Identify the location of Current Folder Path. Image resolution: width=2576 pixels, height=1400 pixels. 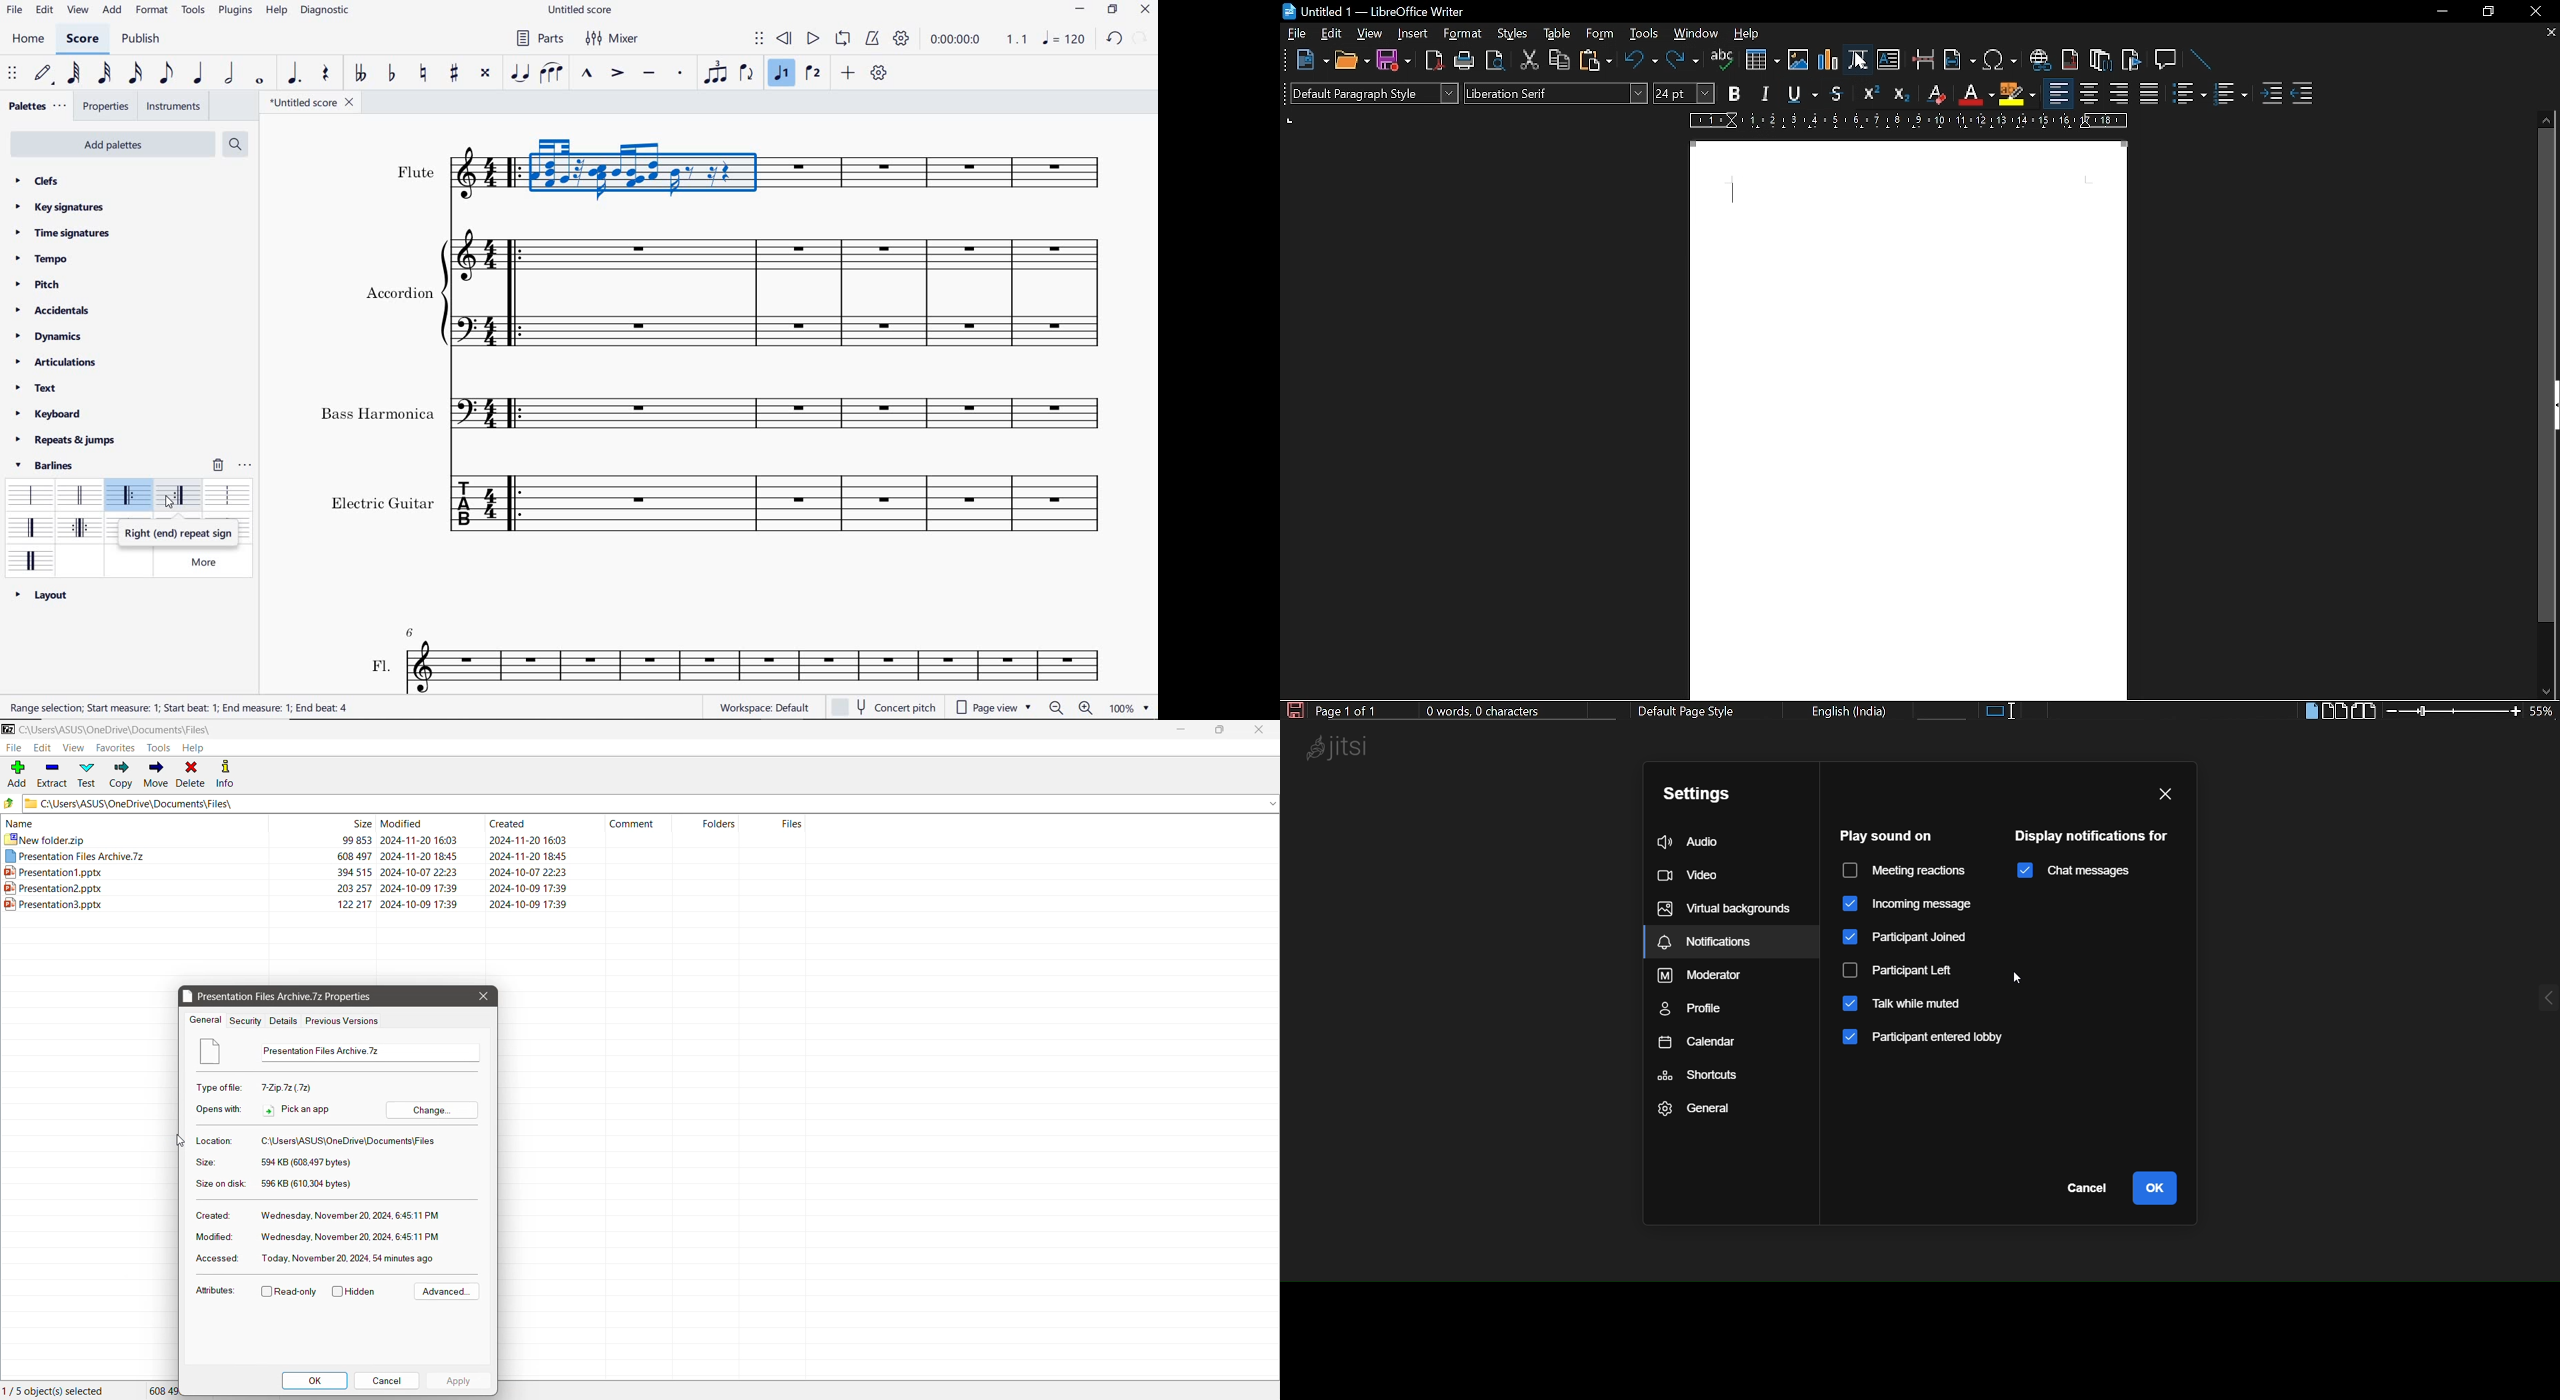
(652, 803).